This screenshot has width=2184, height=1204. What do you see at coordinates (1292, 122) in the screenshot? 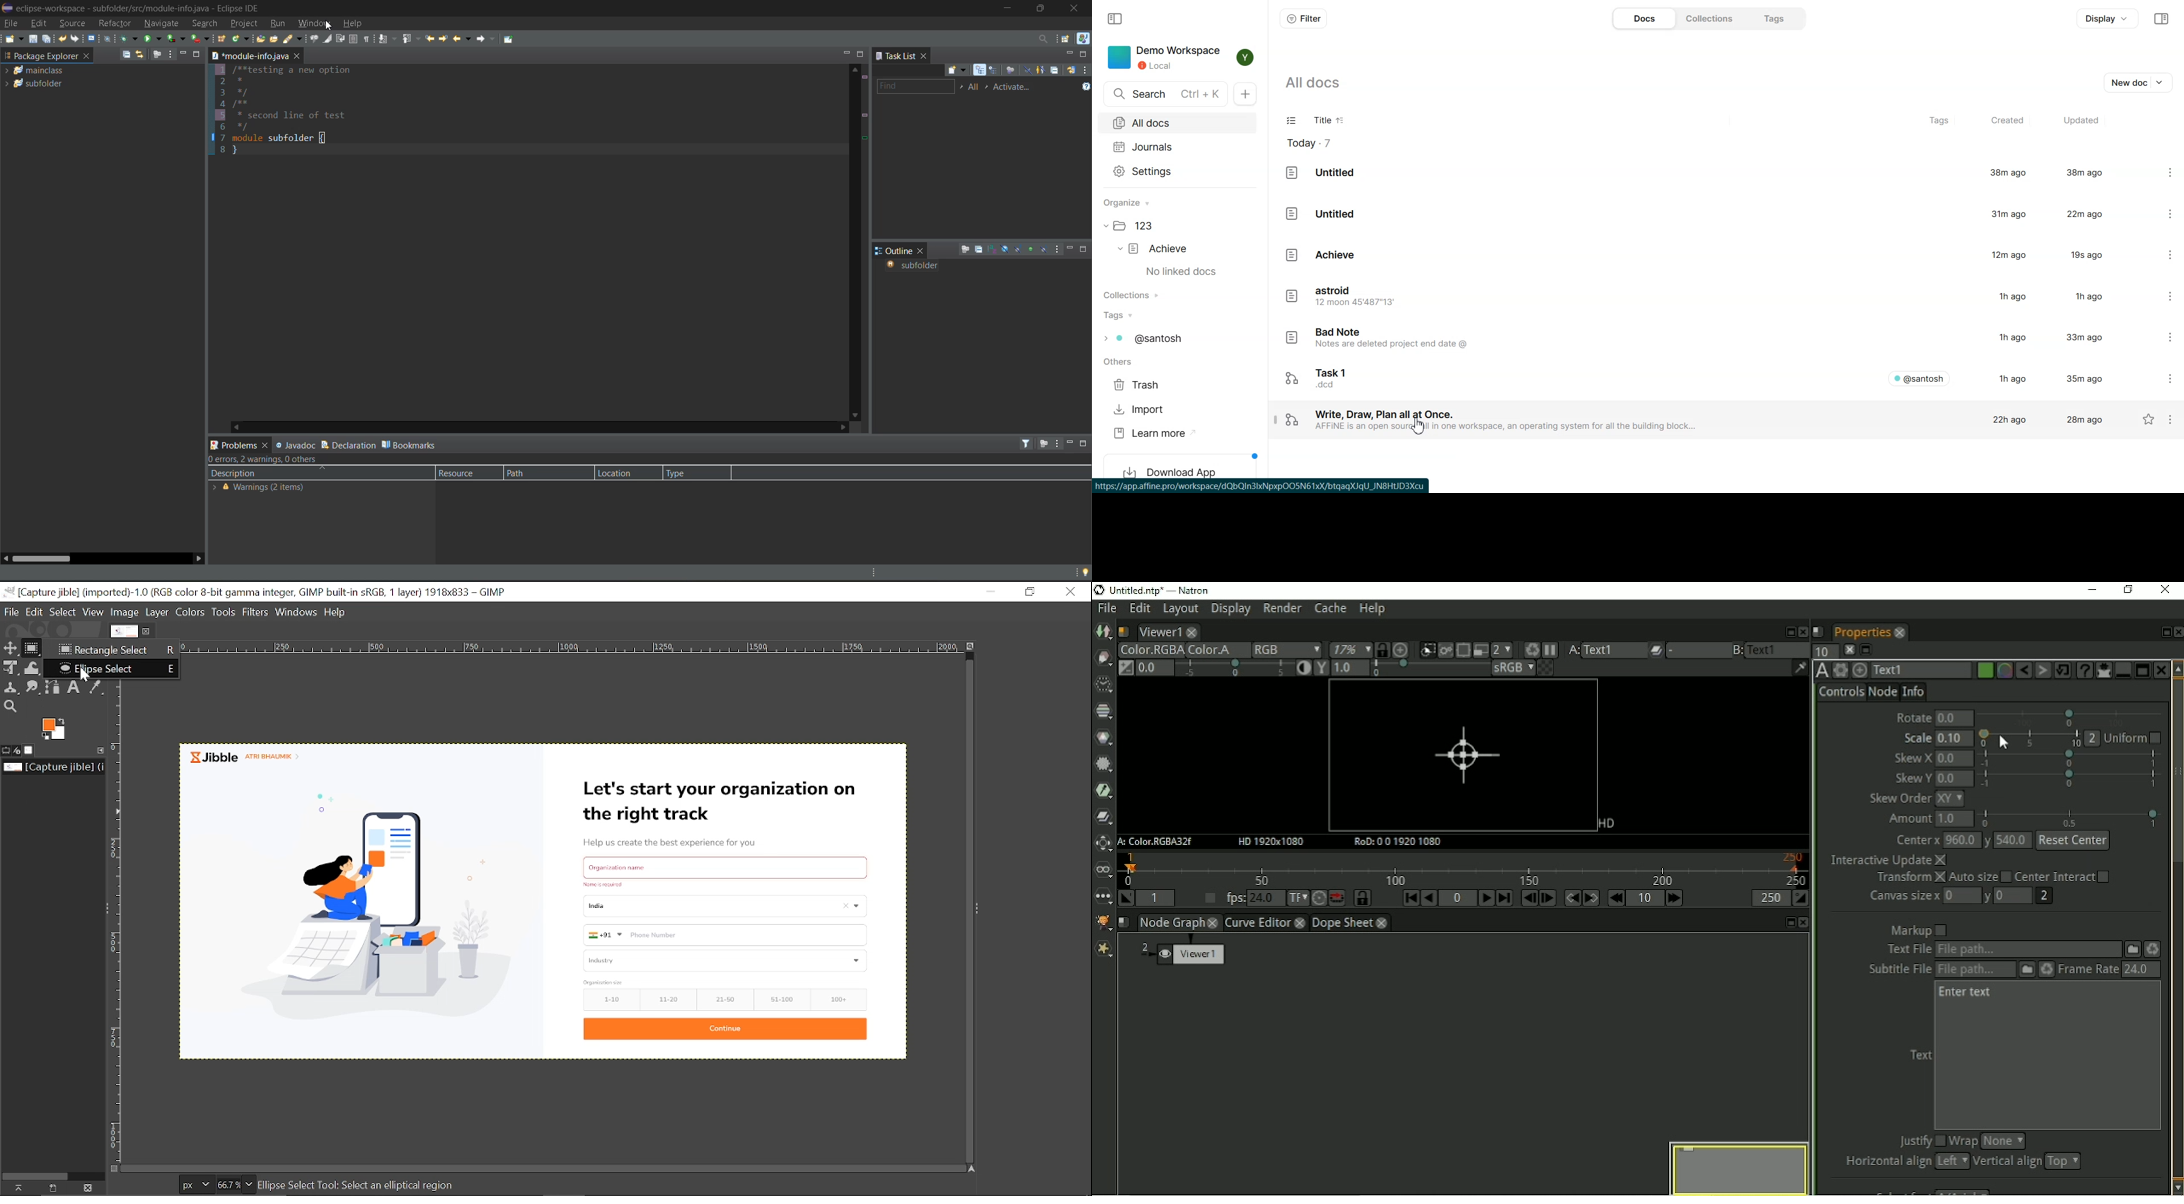
I see `Checklist` at bounding box center [1292, 122].